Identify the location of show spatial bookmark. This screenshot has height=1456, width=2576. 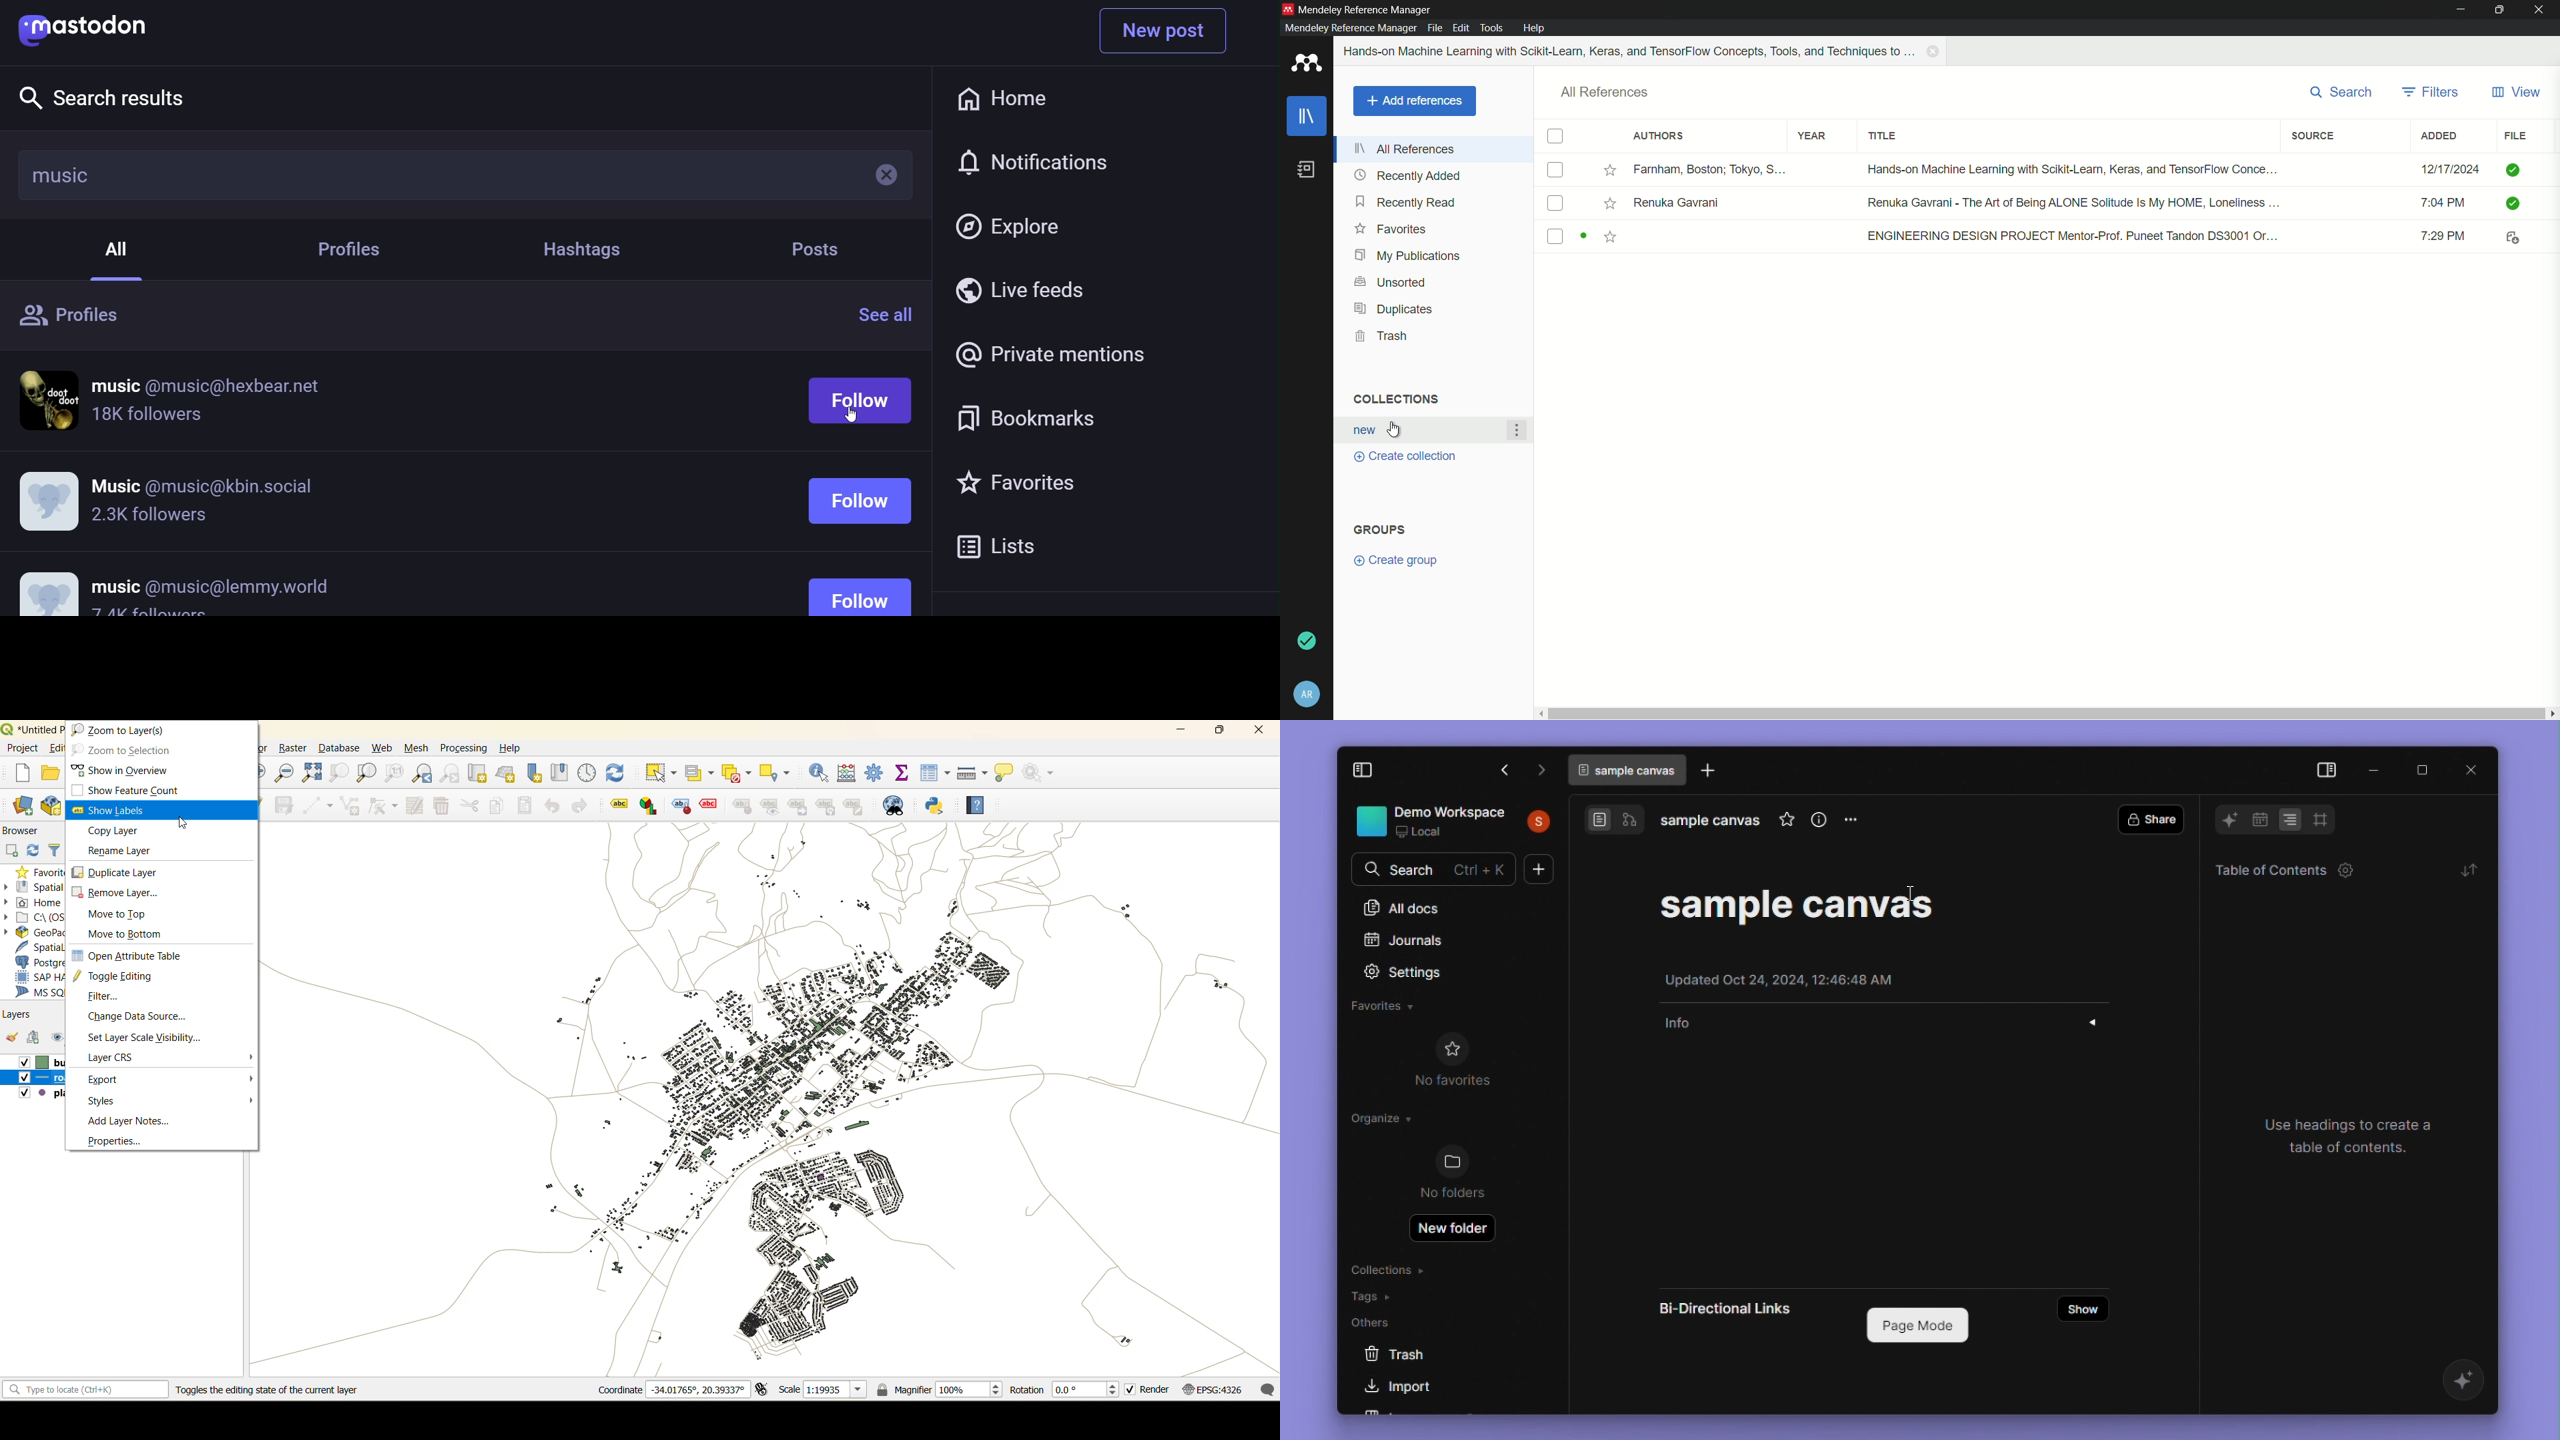
(561, 775).